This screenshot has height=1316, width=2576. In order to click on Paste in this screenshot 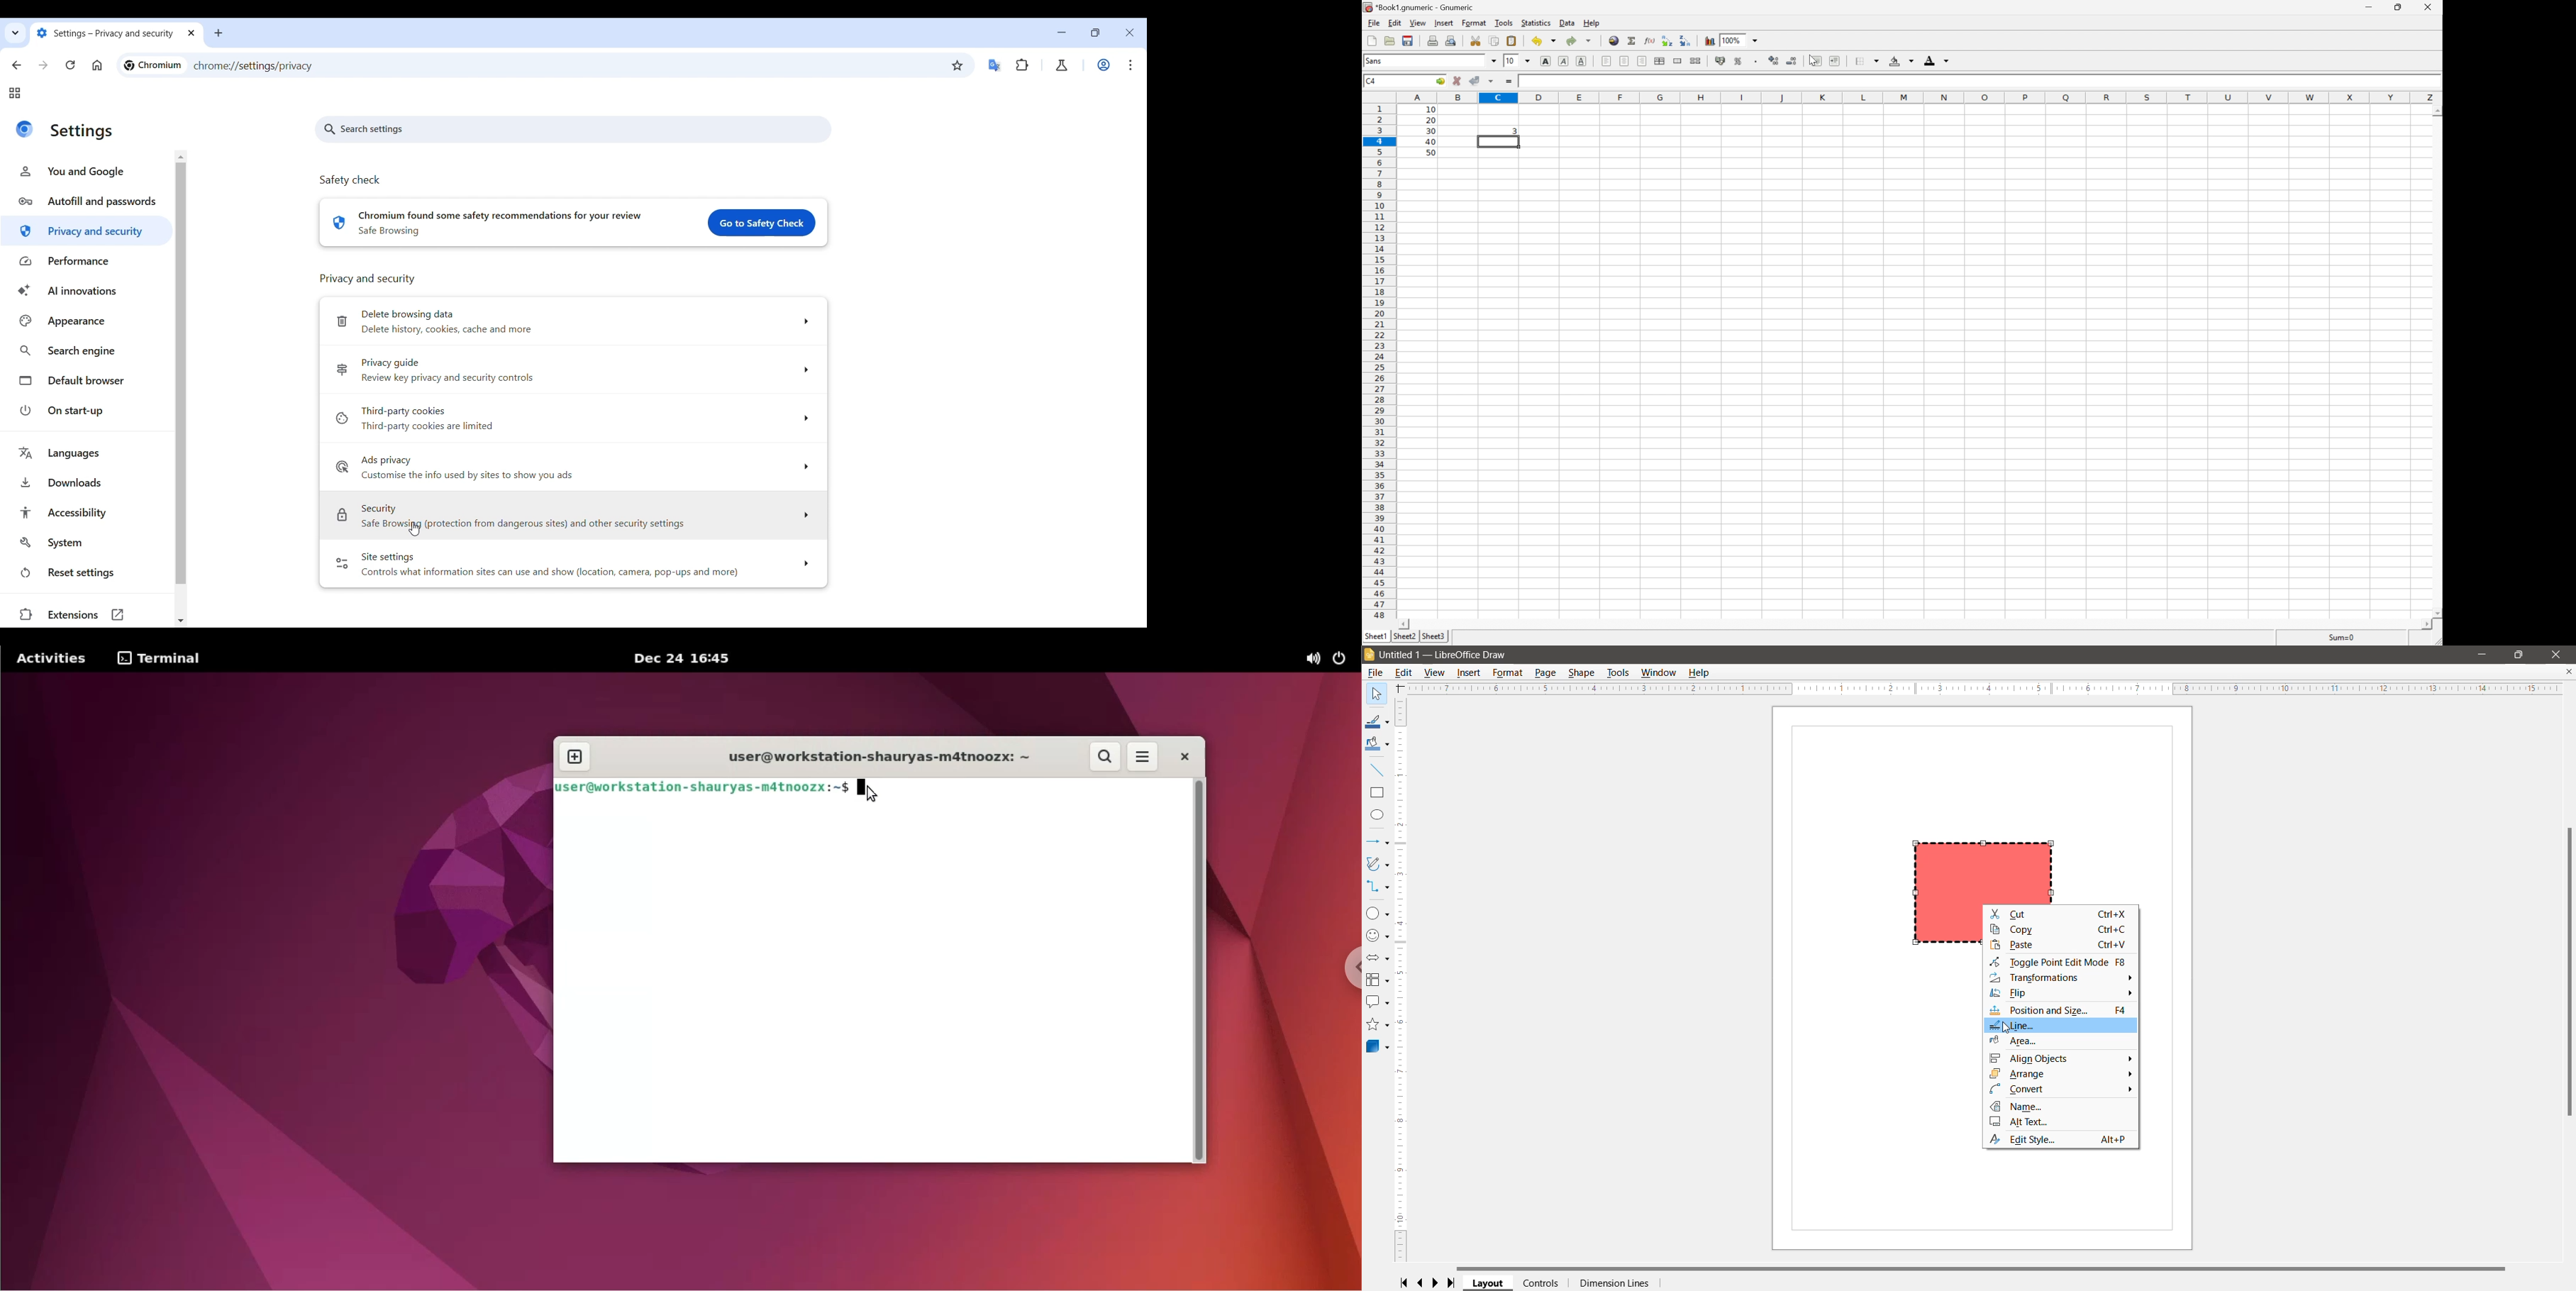, I will do `click(2058, 945)`.